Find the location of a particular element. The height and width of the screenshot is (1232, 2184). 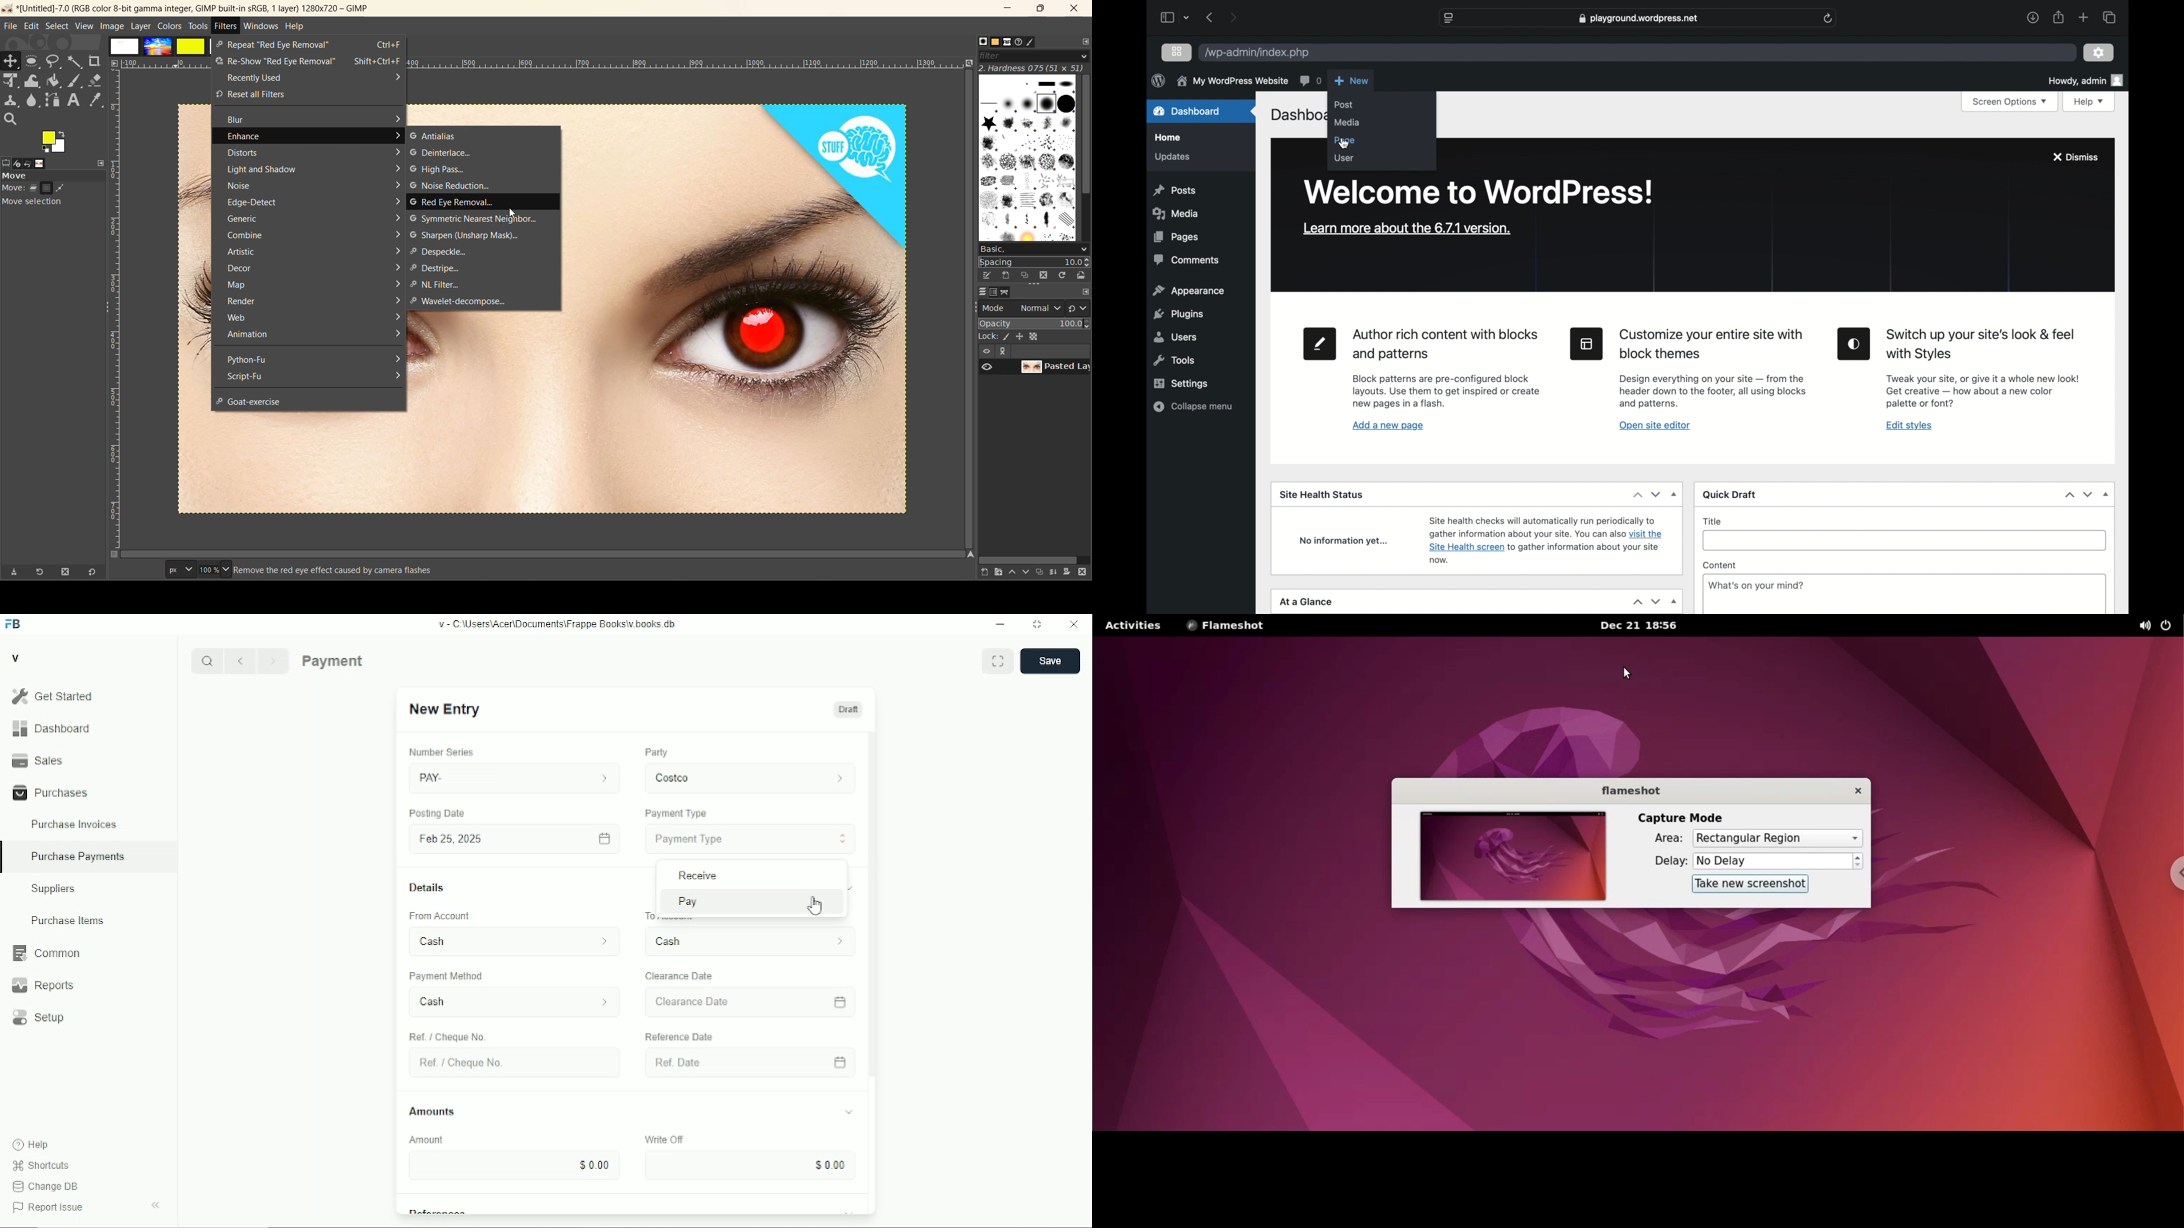

help is located at coordinates (2090, 101).